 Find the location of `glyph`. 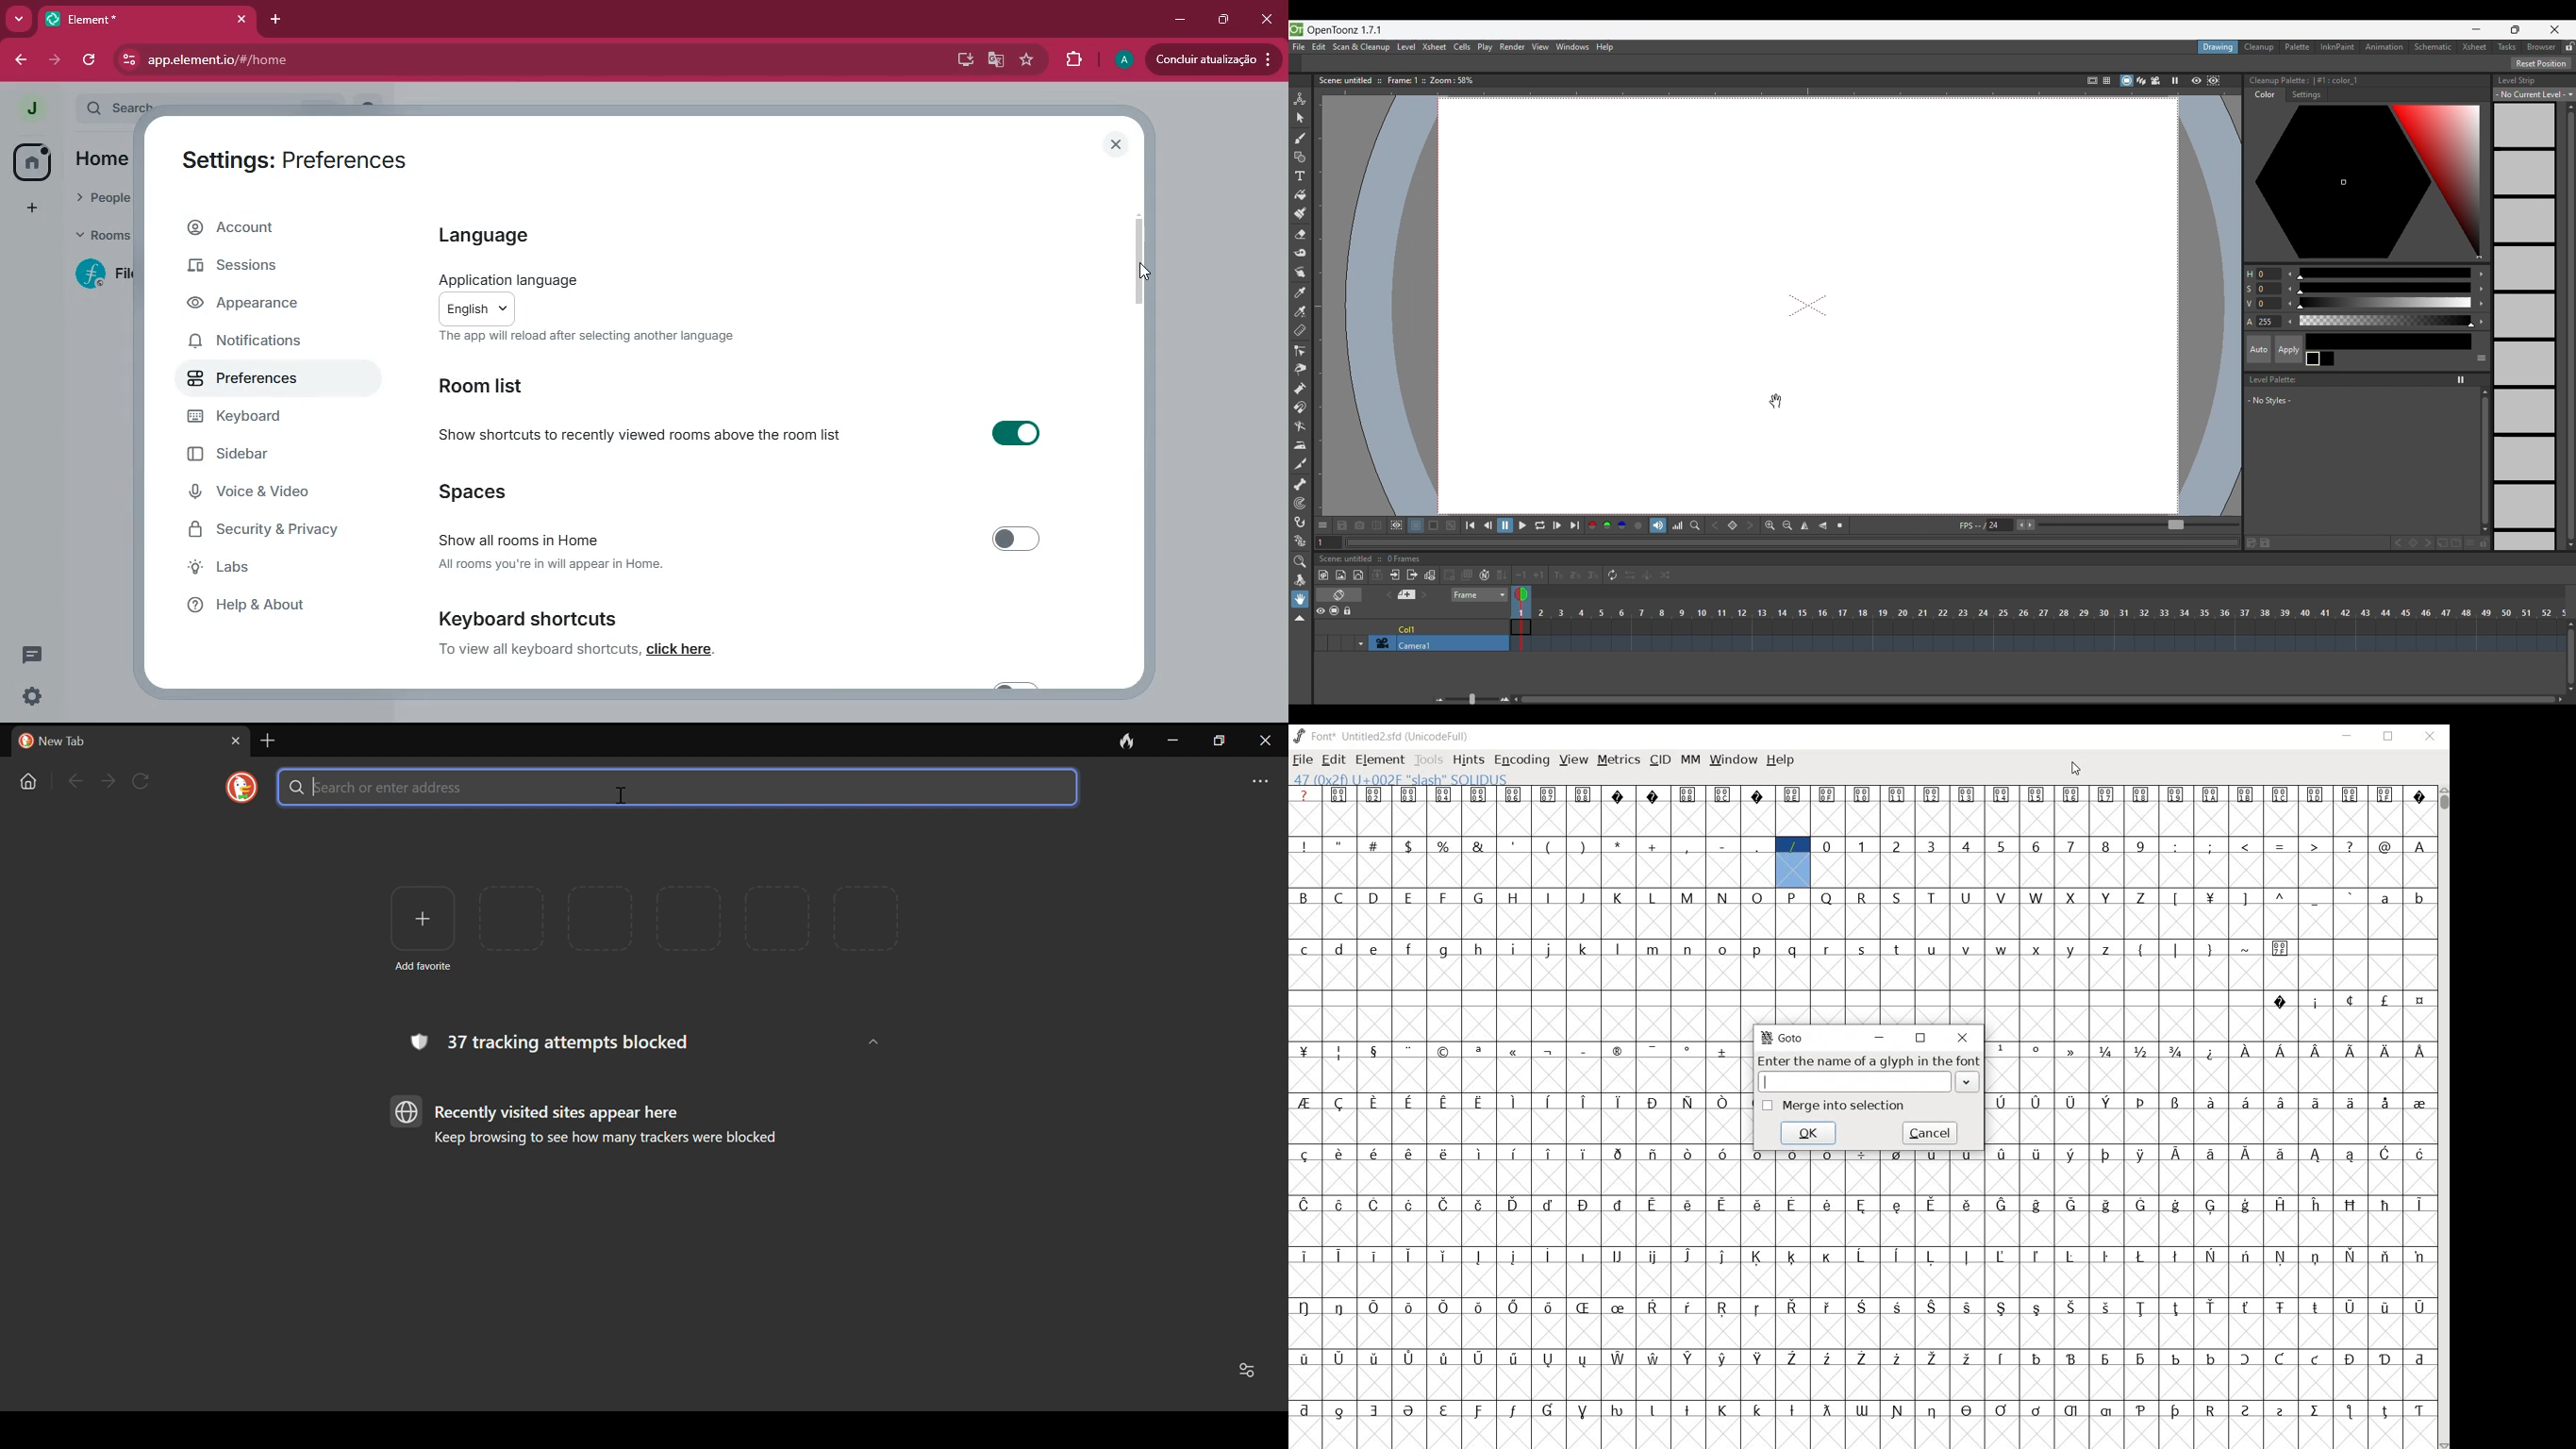

glyph is located at coordinates (1340, 1358).